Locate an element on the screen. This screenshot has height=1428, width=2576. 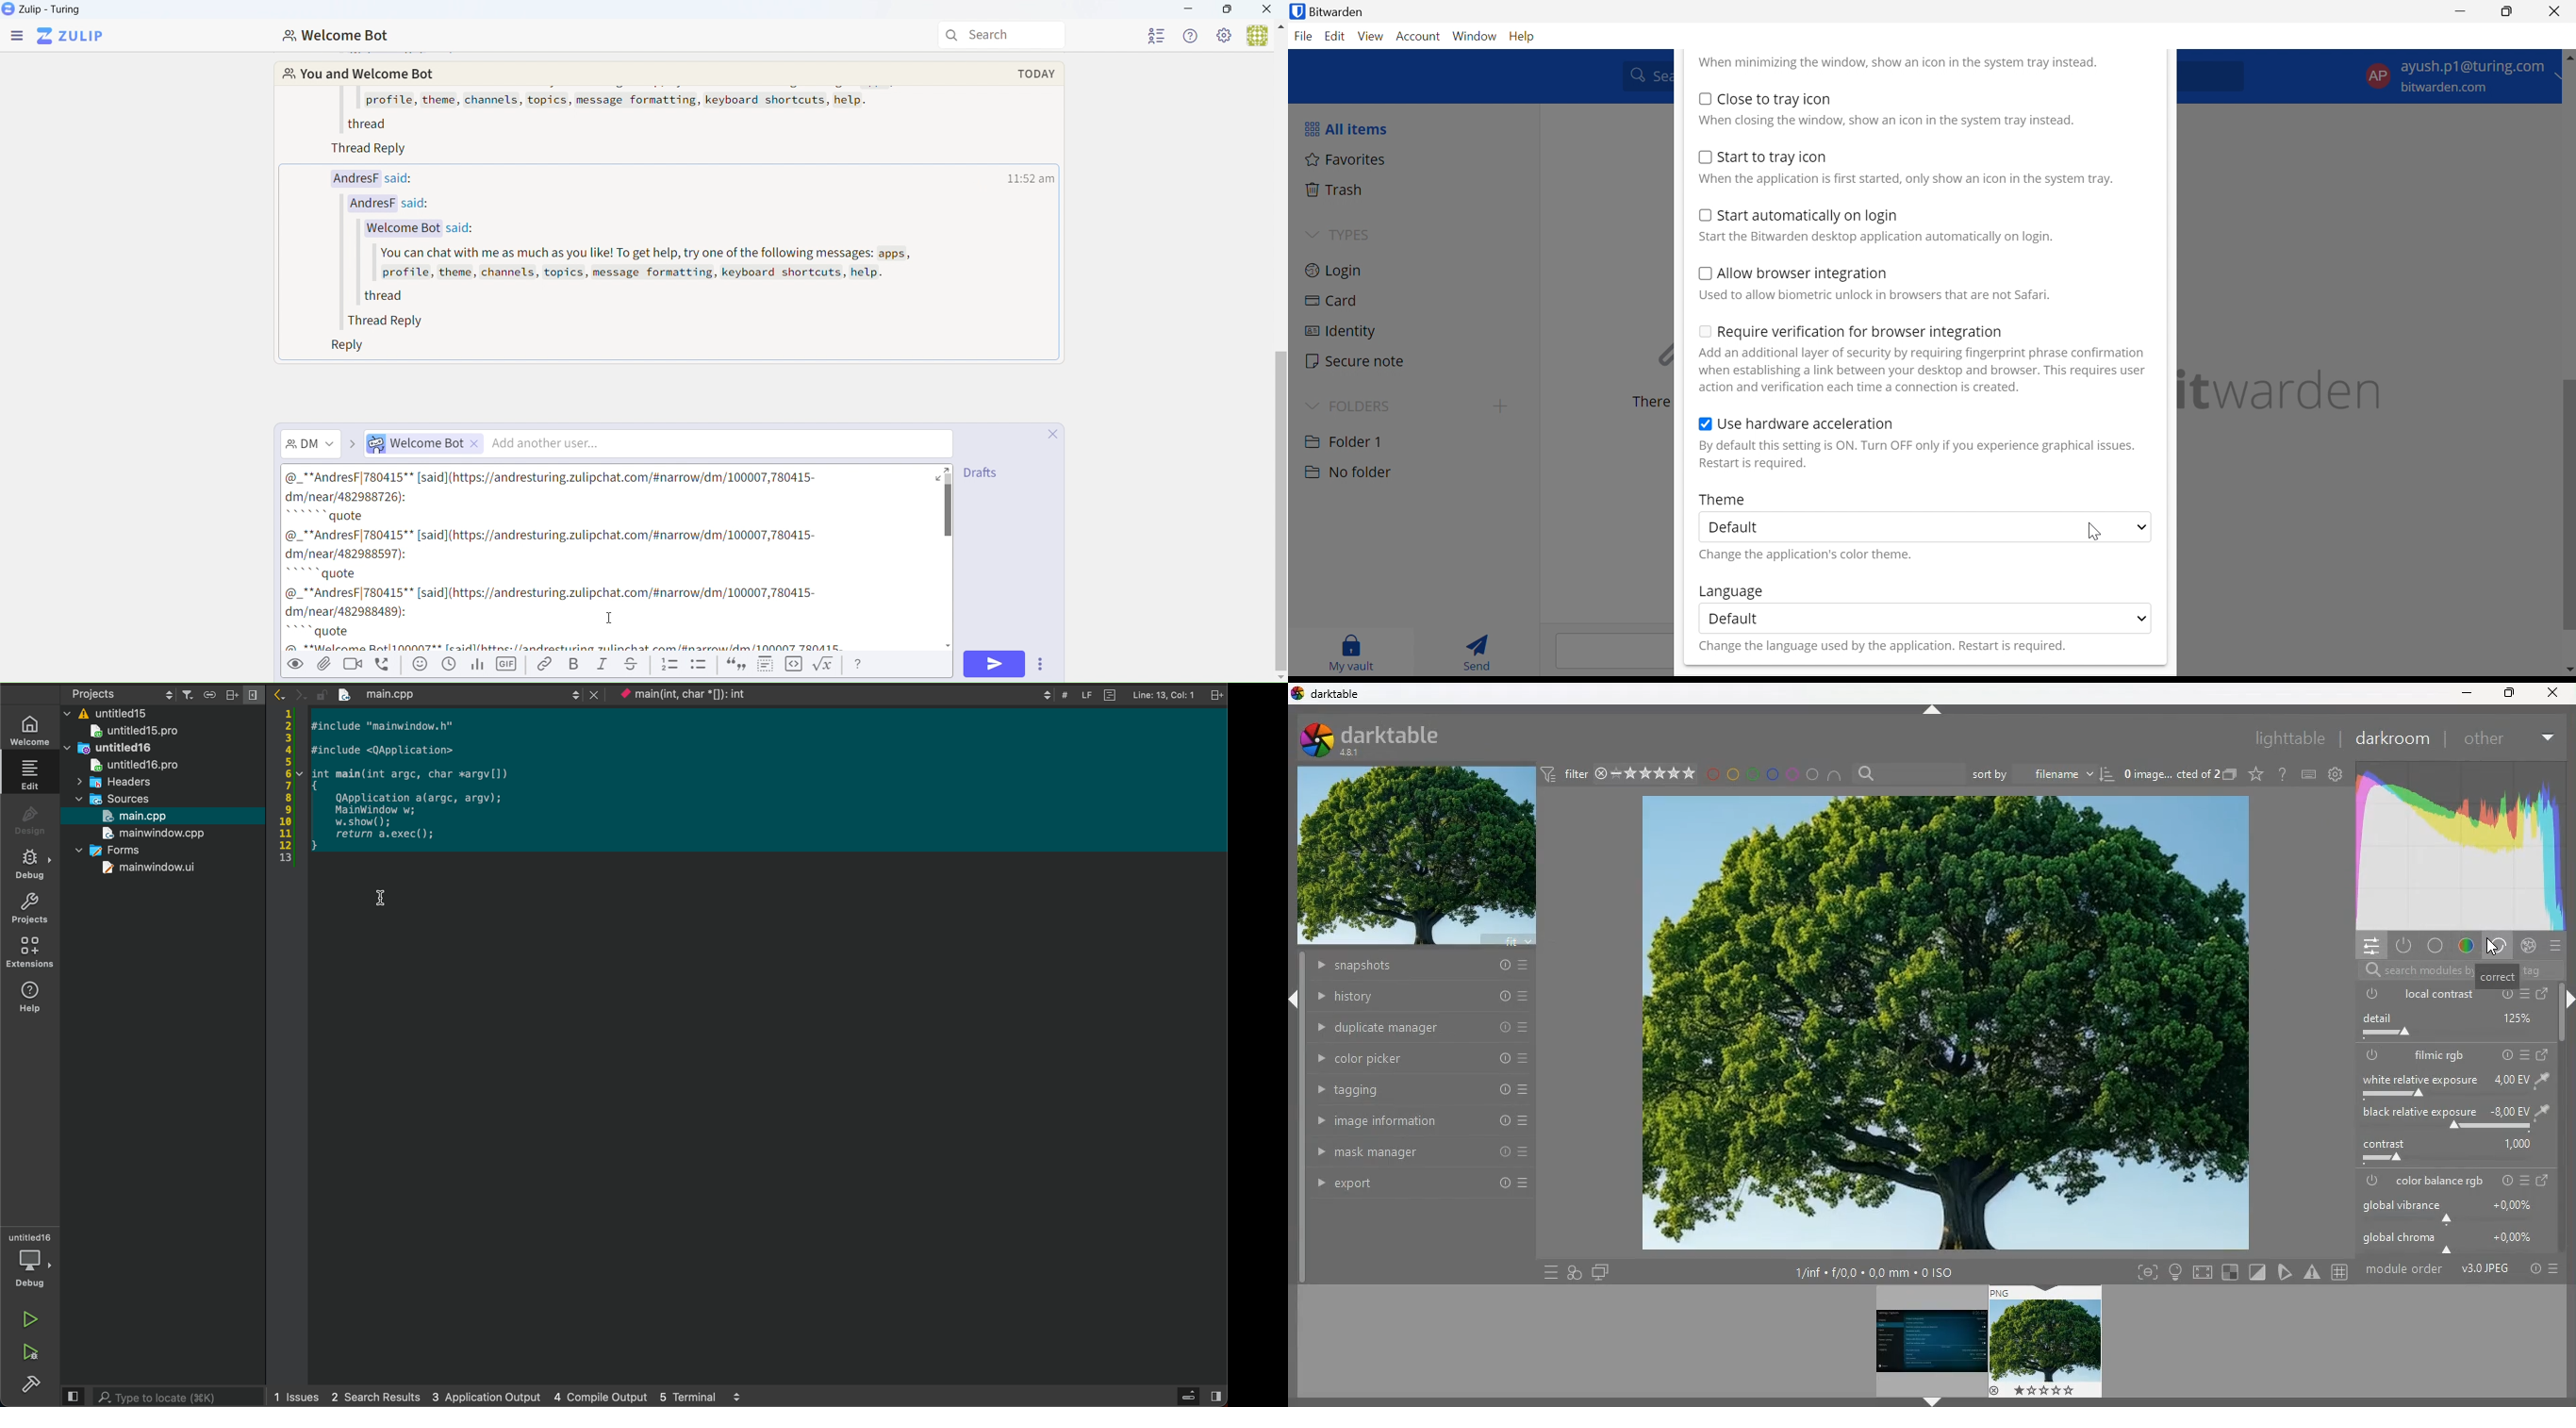
headers is located at coordinates (125, 783).